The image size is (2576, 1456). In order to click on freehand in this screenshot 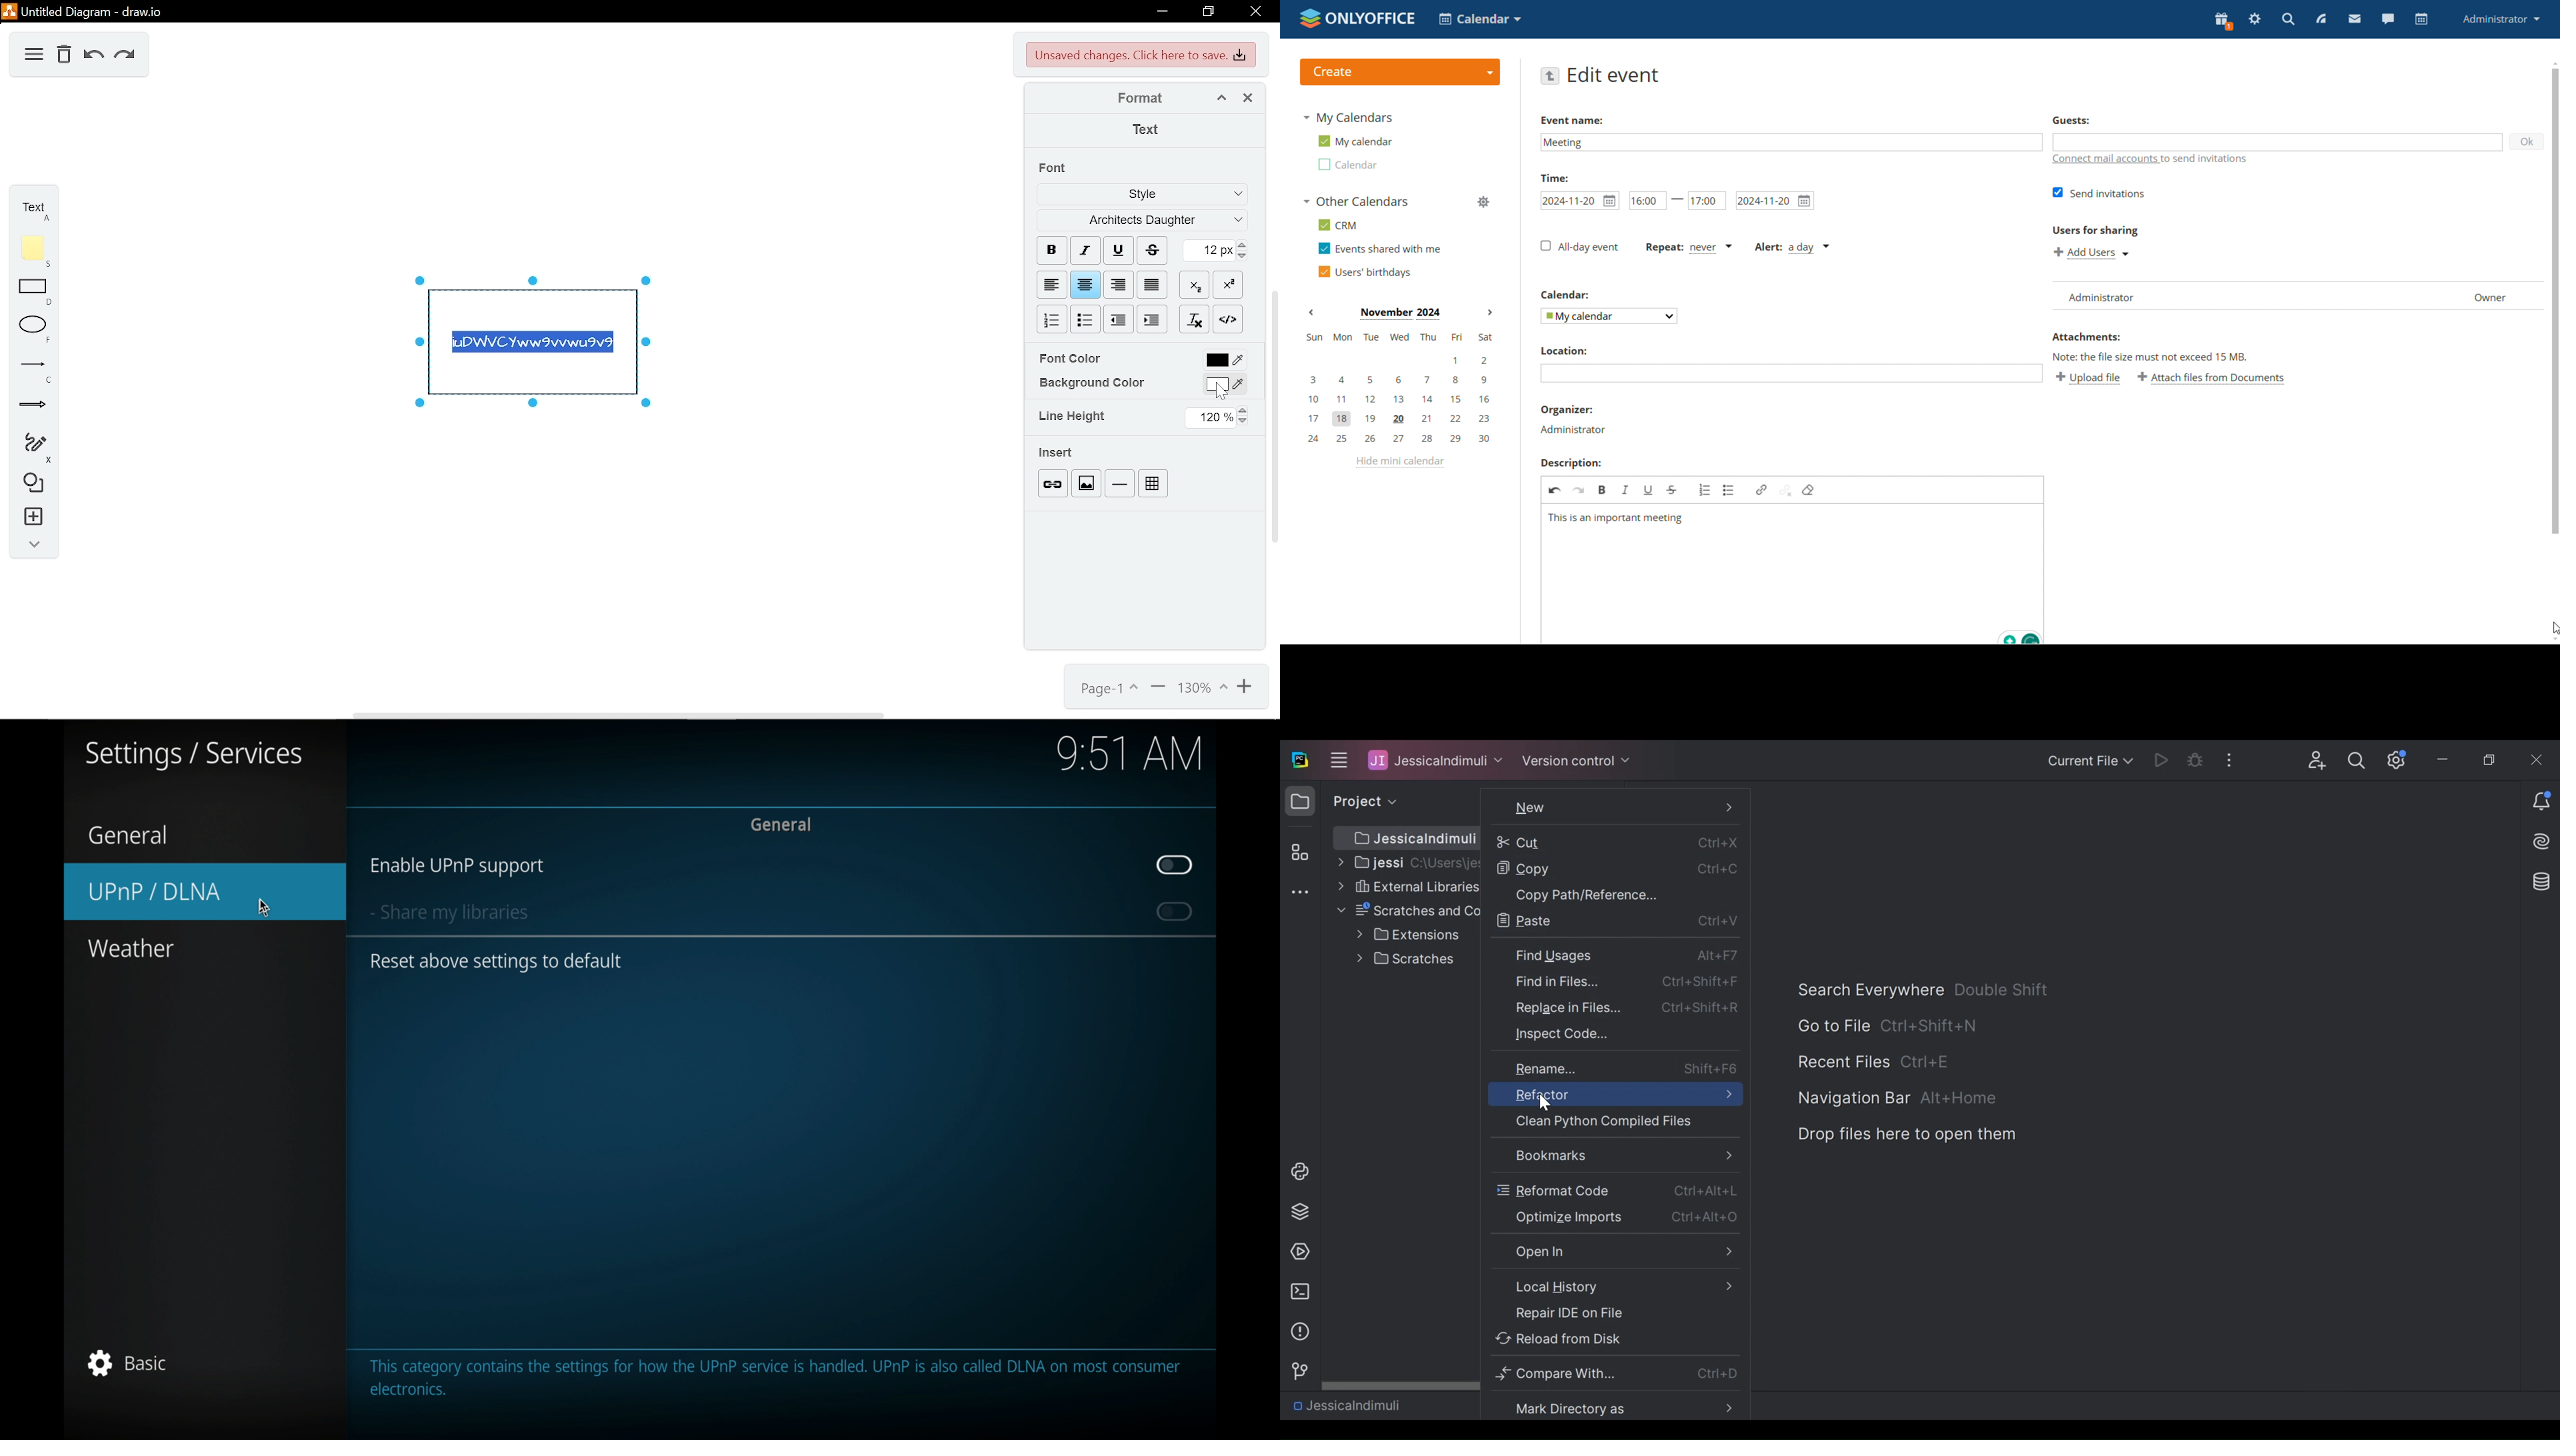, I will do `click(31, 446)`.